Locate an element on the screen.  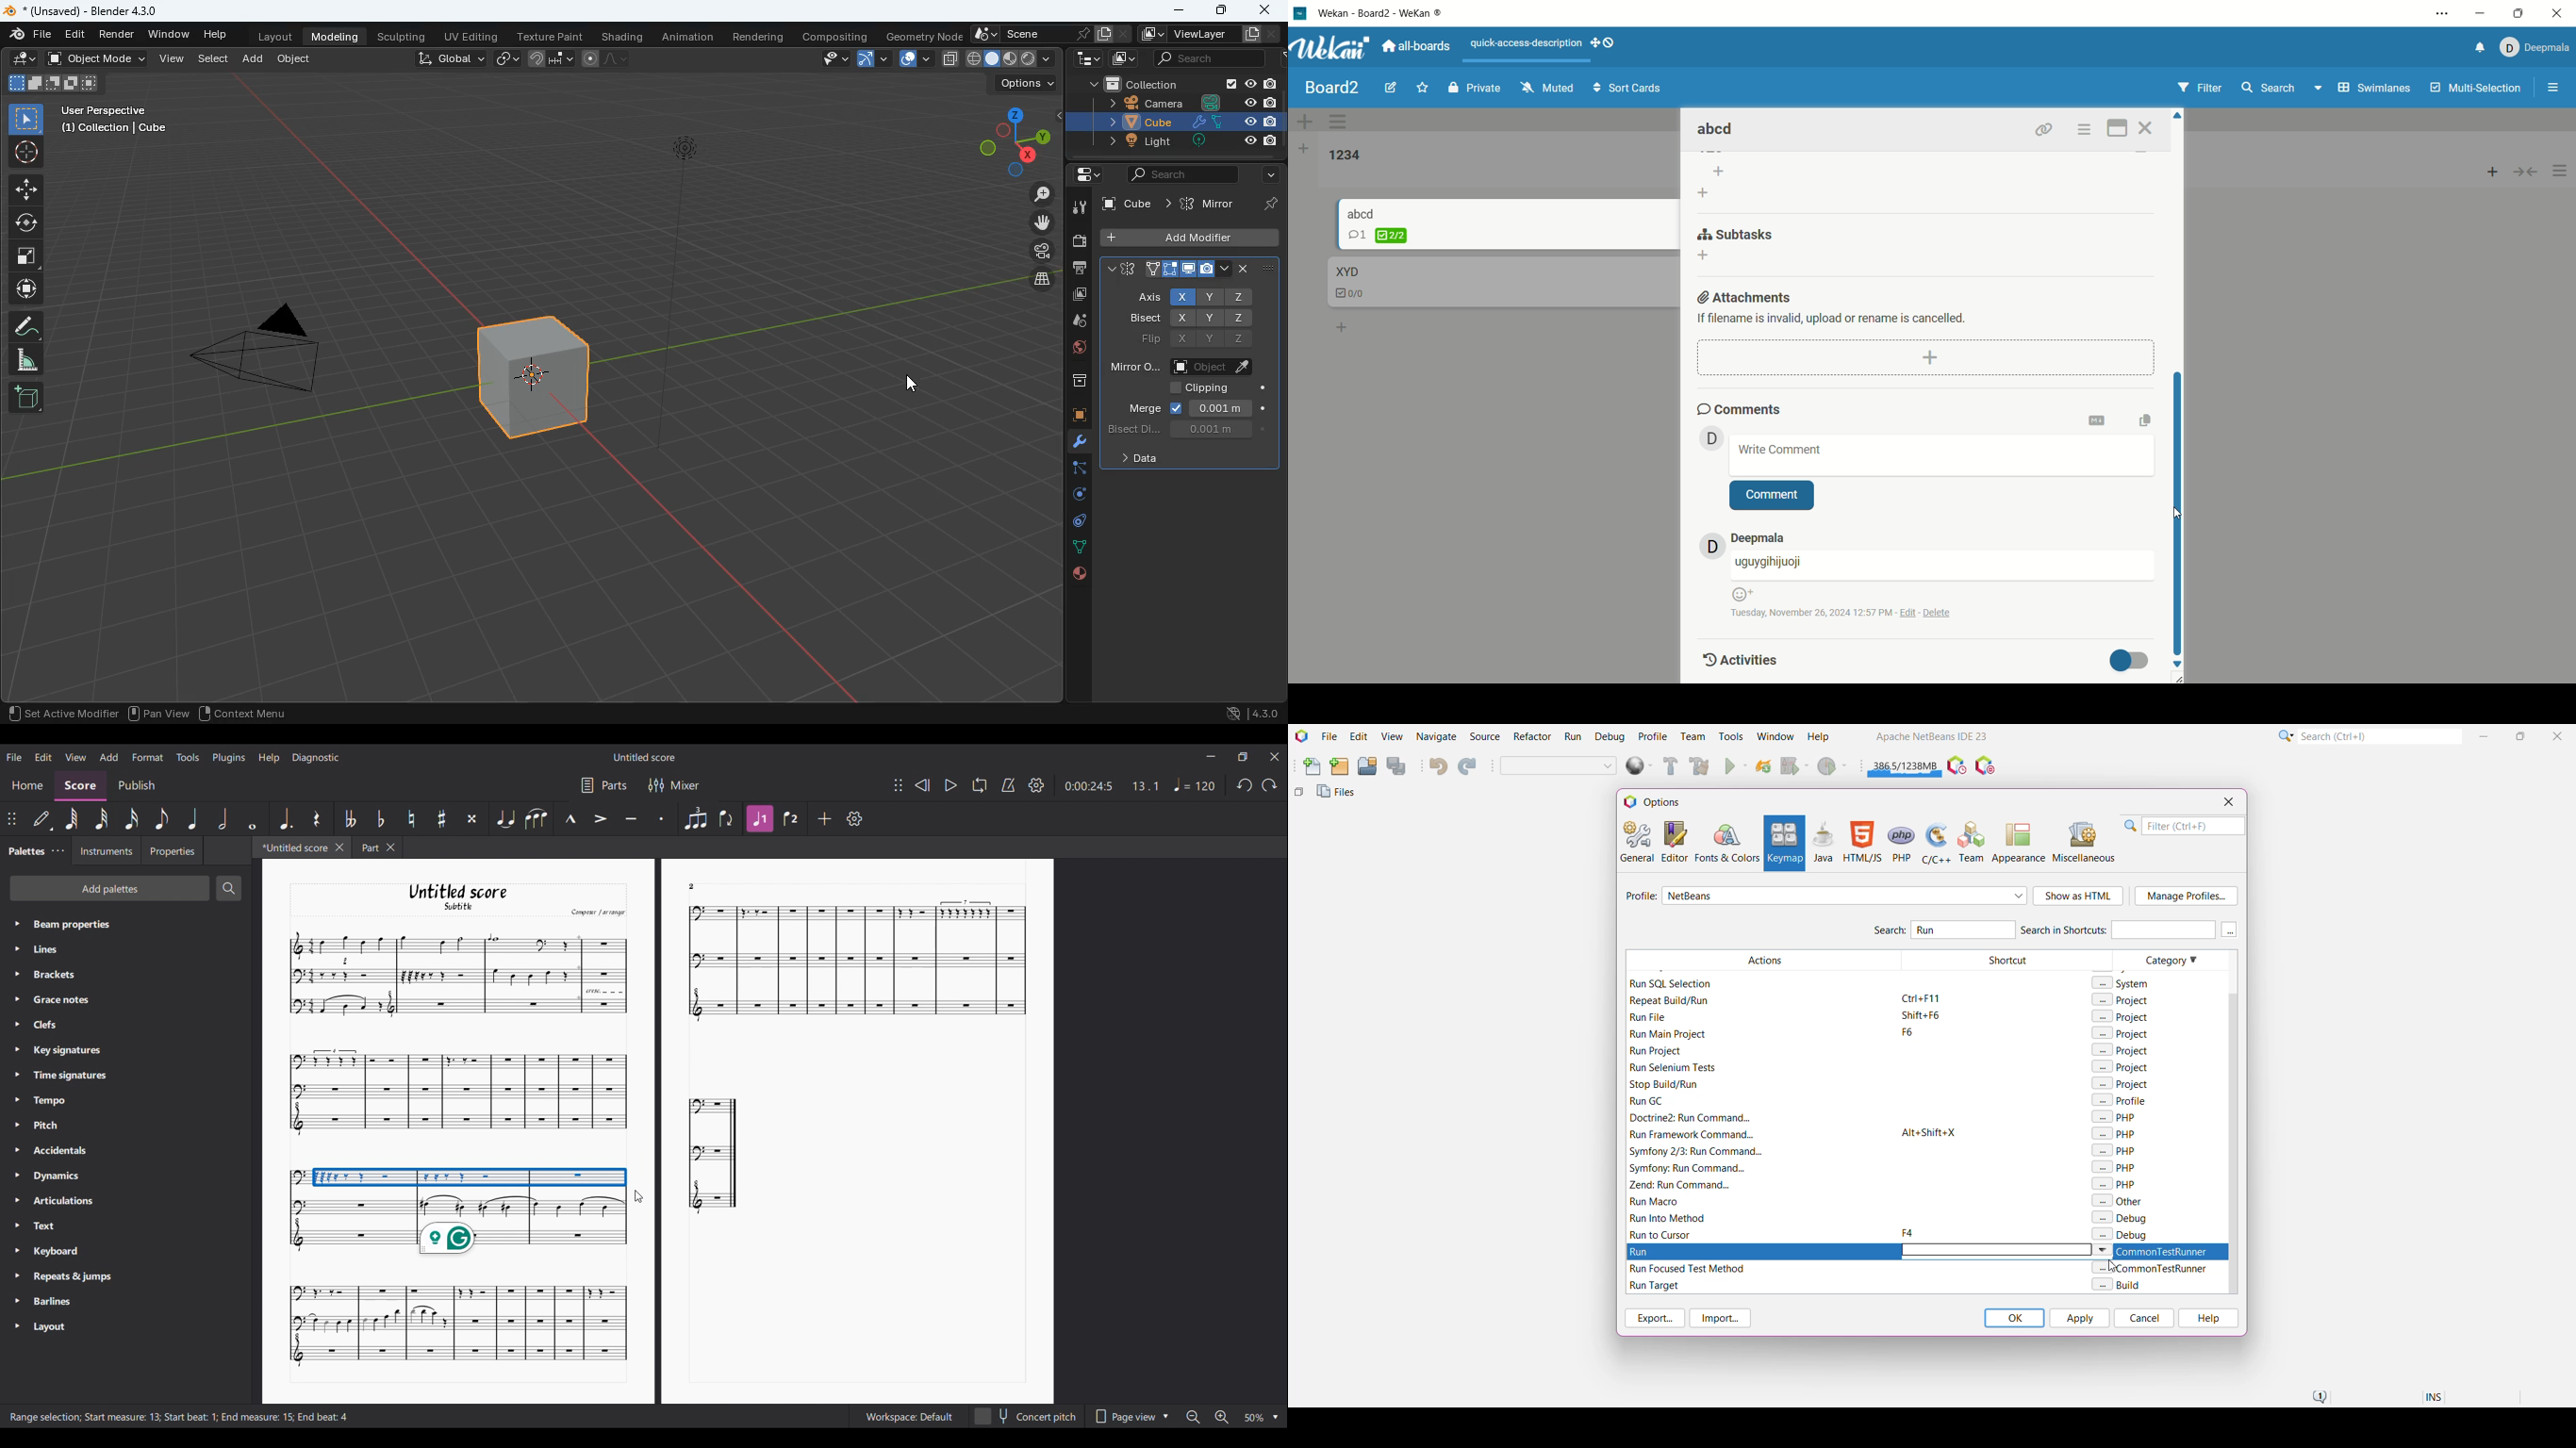
open menu is located at coordinates (1191, 272).